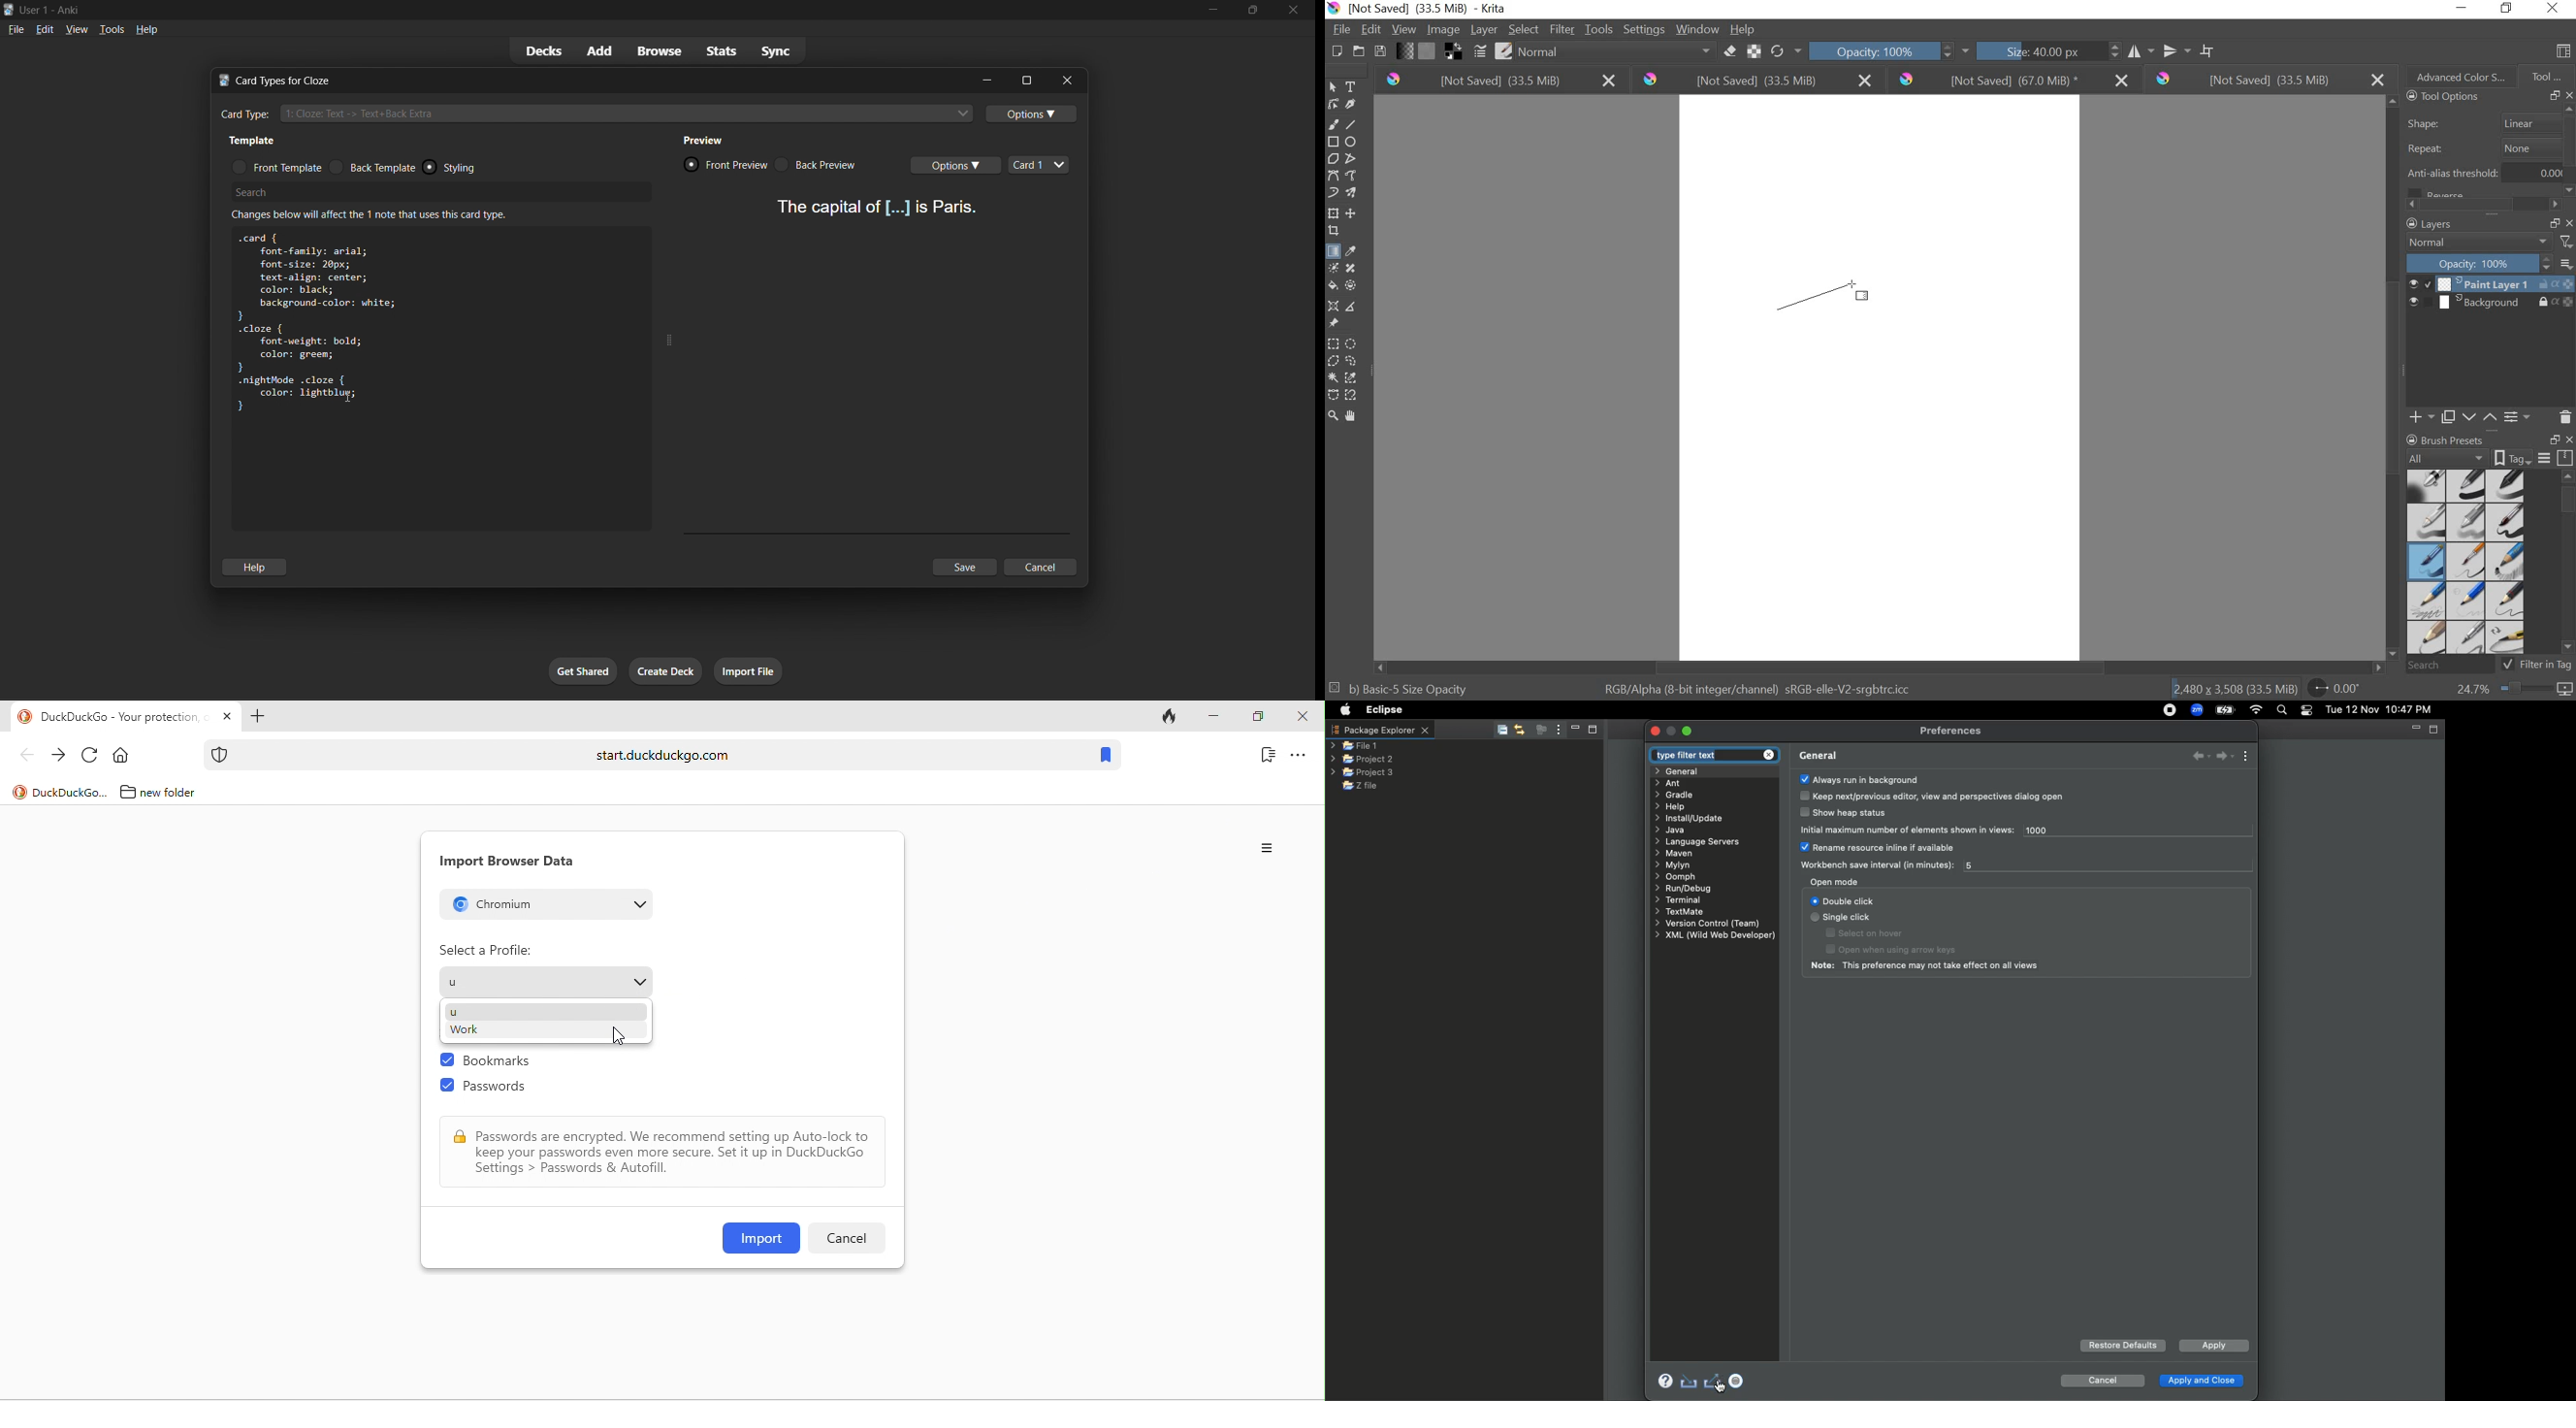 The height and width of the screenshot is (1428, 2576). What do you see at coordinates (1355, 125) in the screenshot?
I see `line` at bounding box center [1355, 125].